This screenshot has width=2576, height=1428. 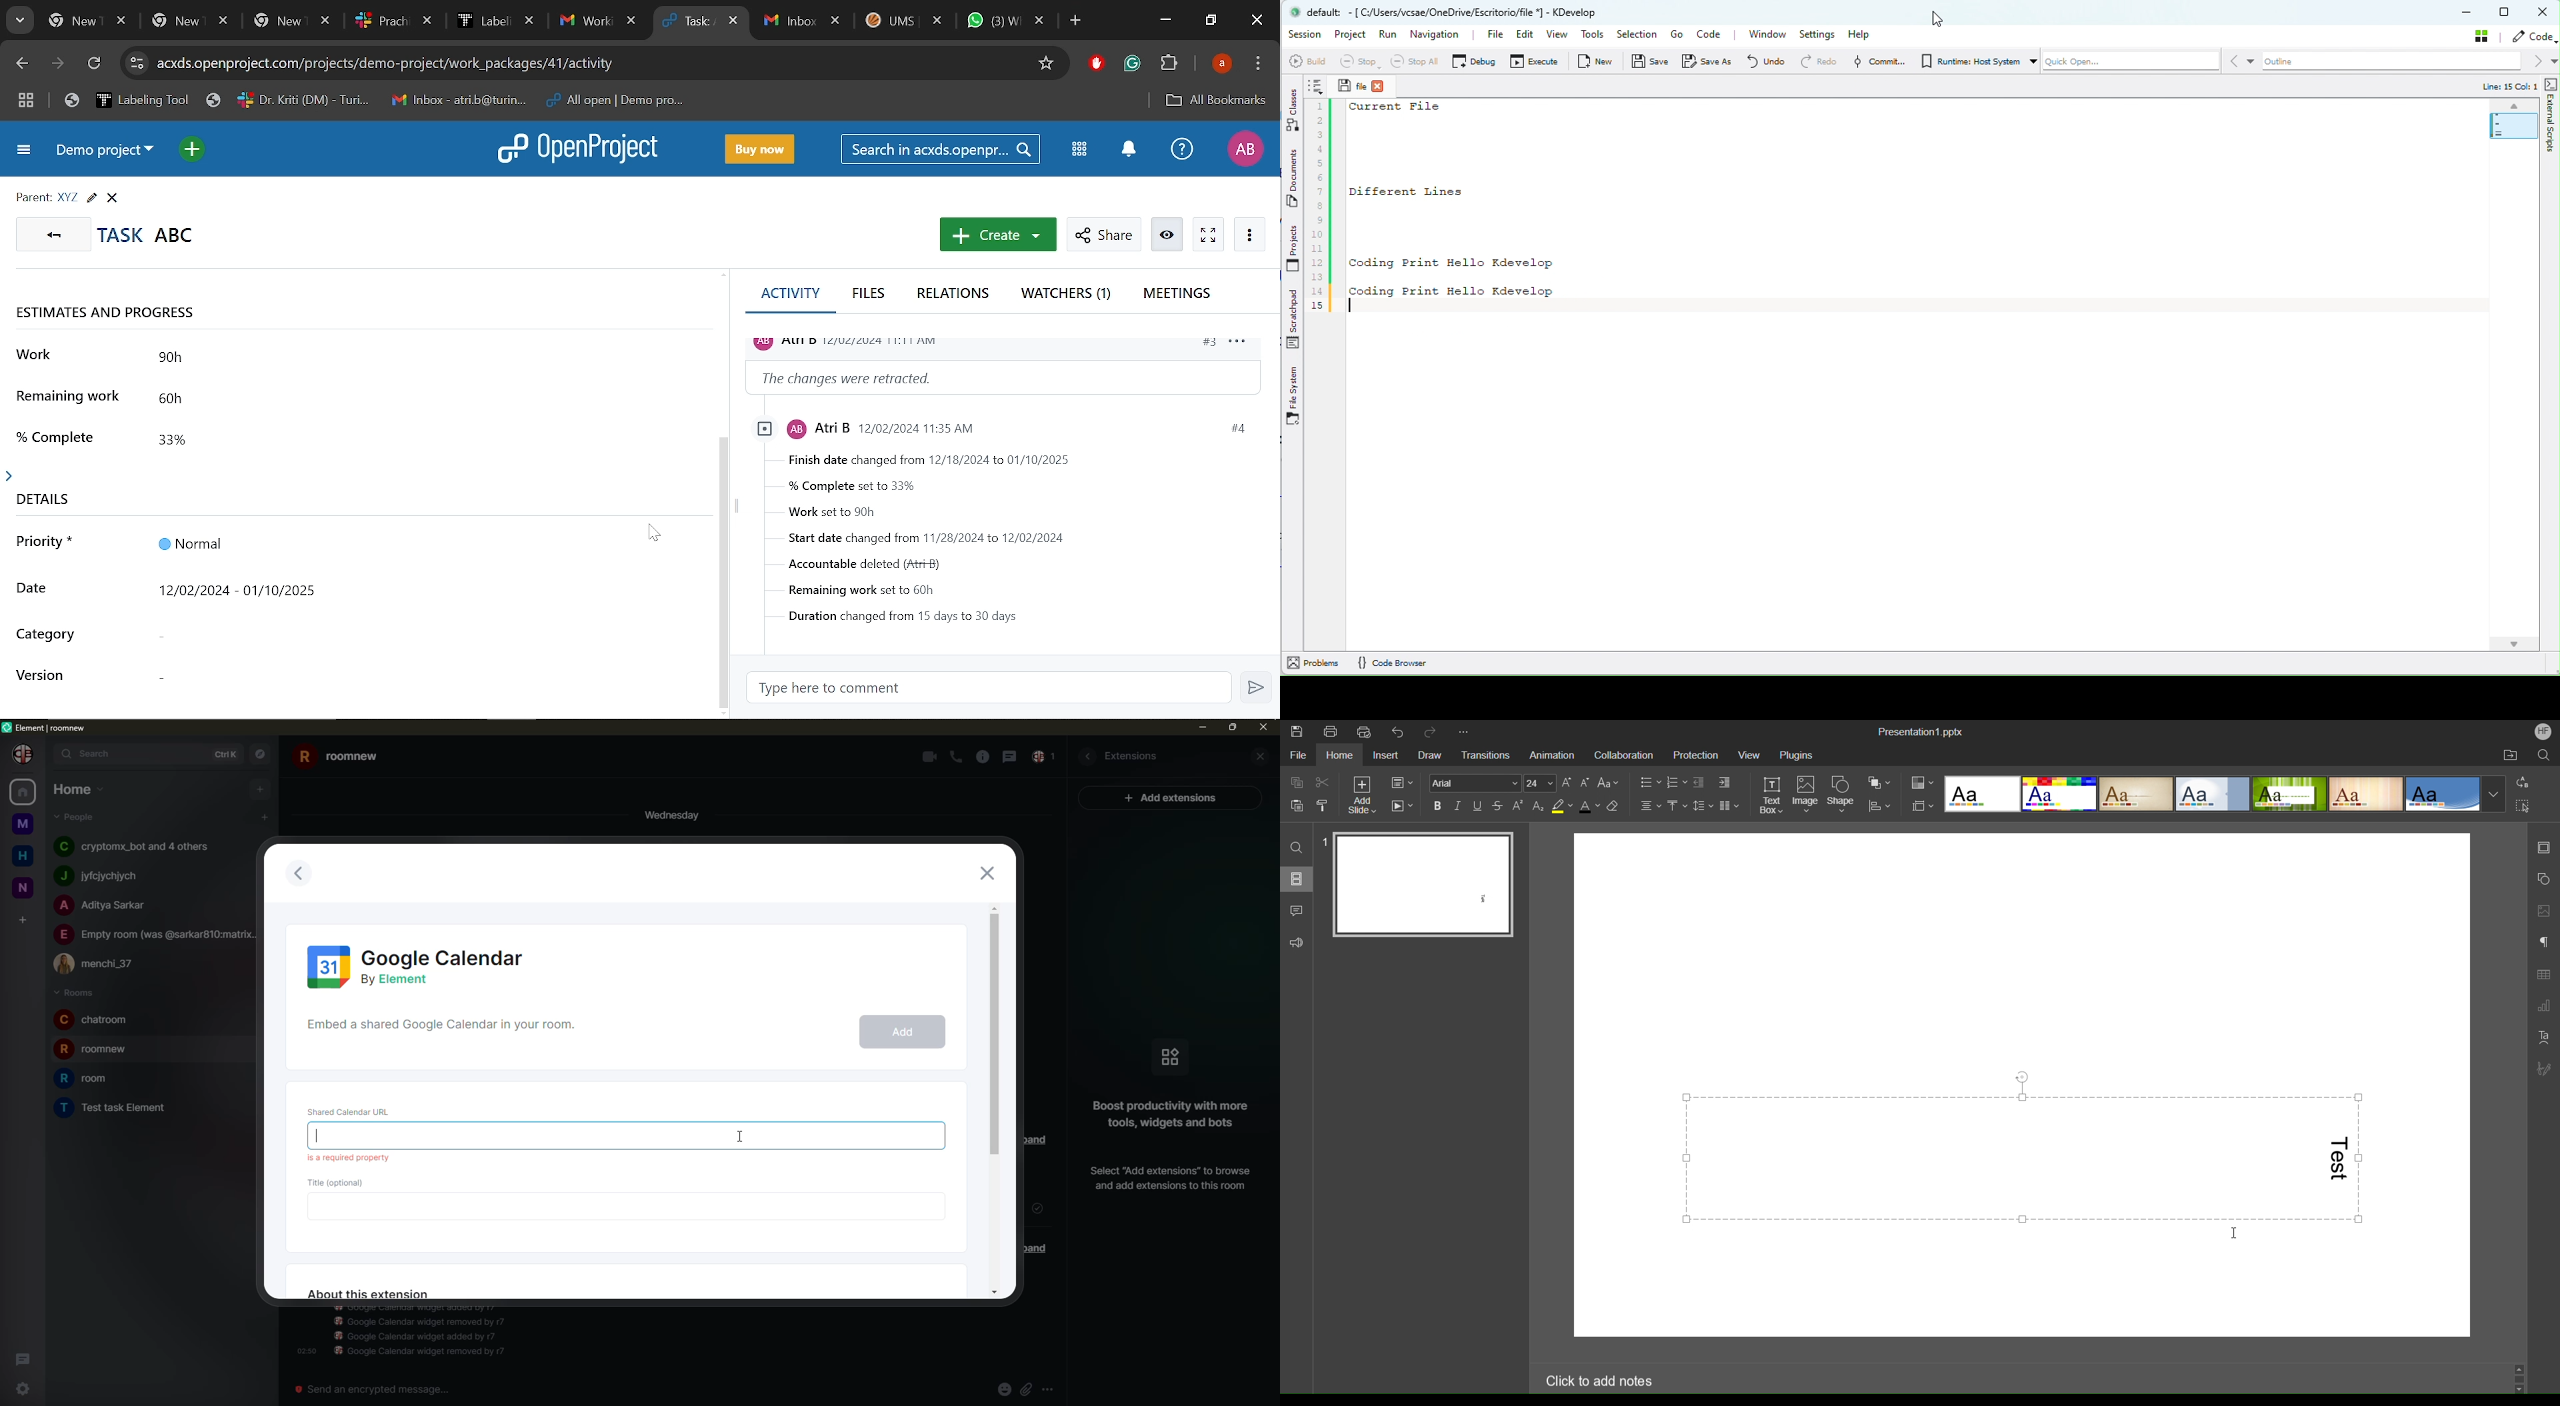 I want to click on Close, so click(x=1256, y=21).